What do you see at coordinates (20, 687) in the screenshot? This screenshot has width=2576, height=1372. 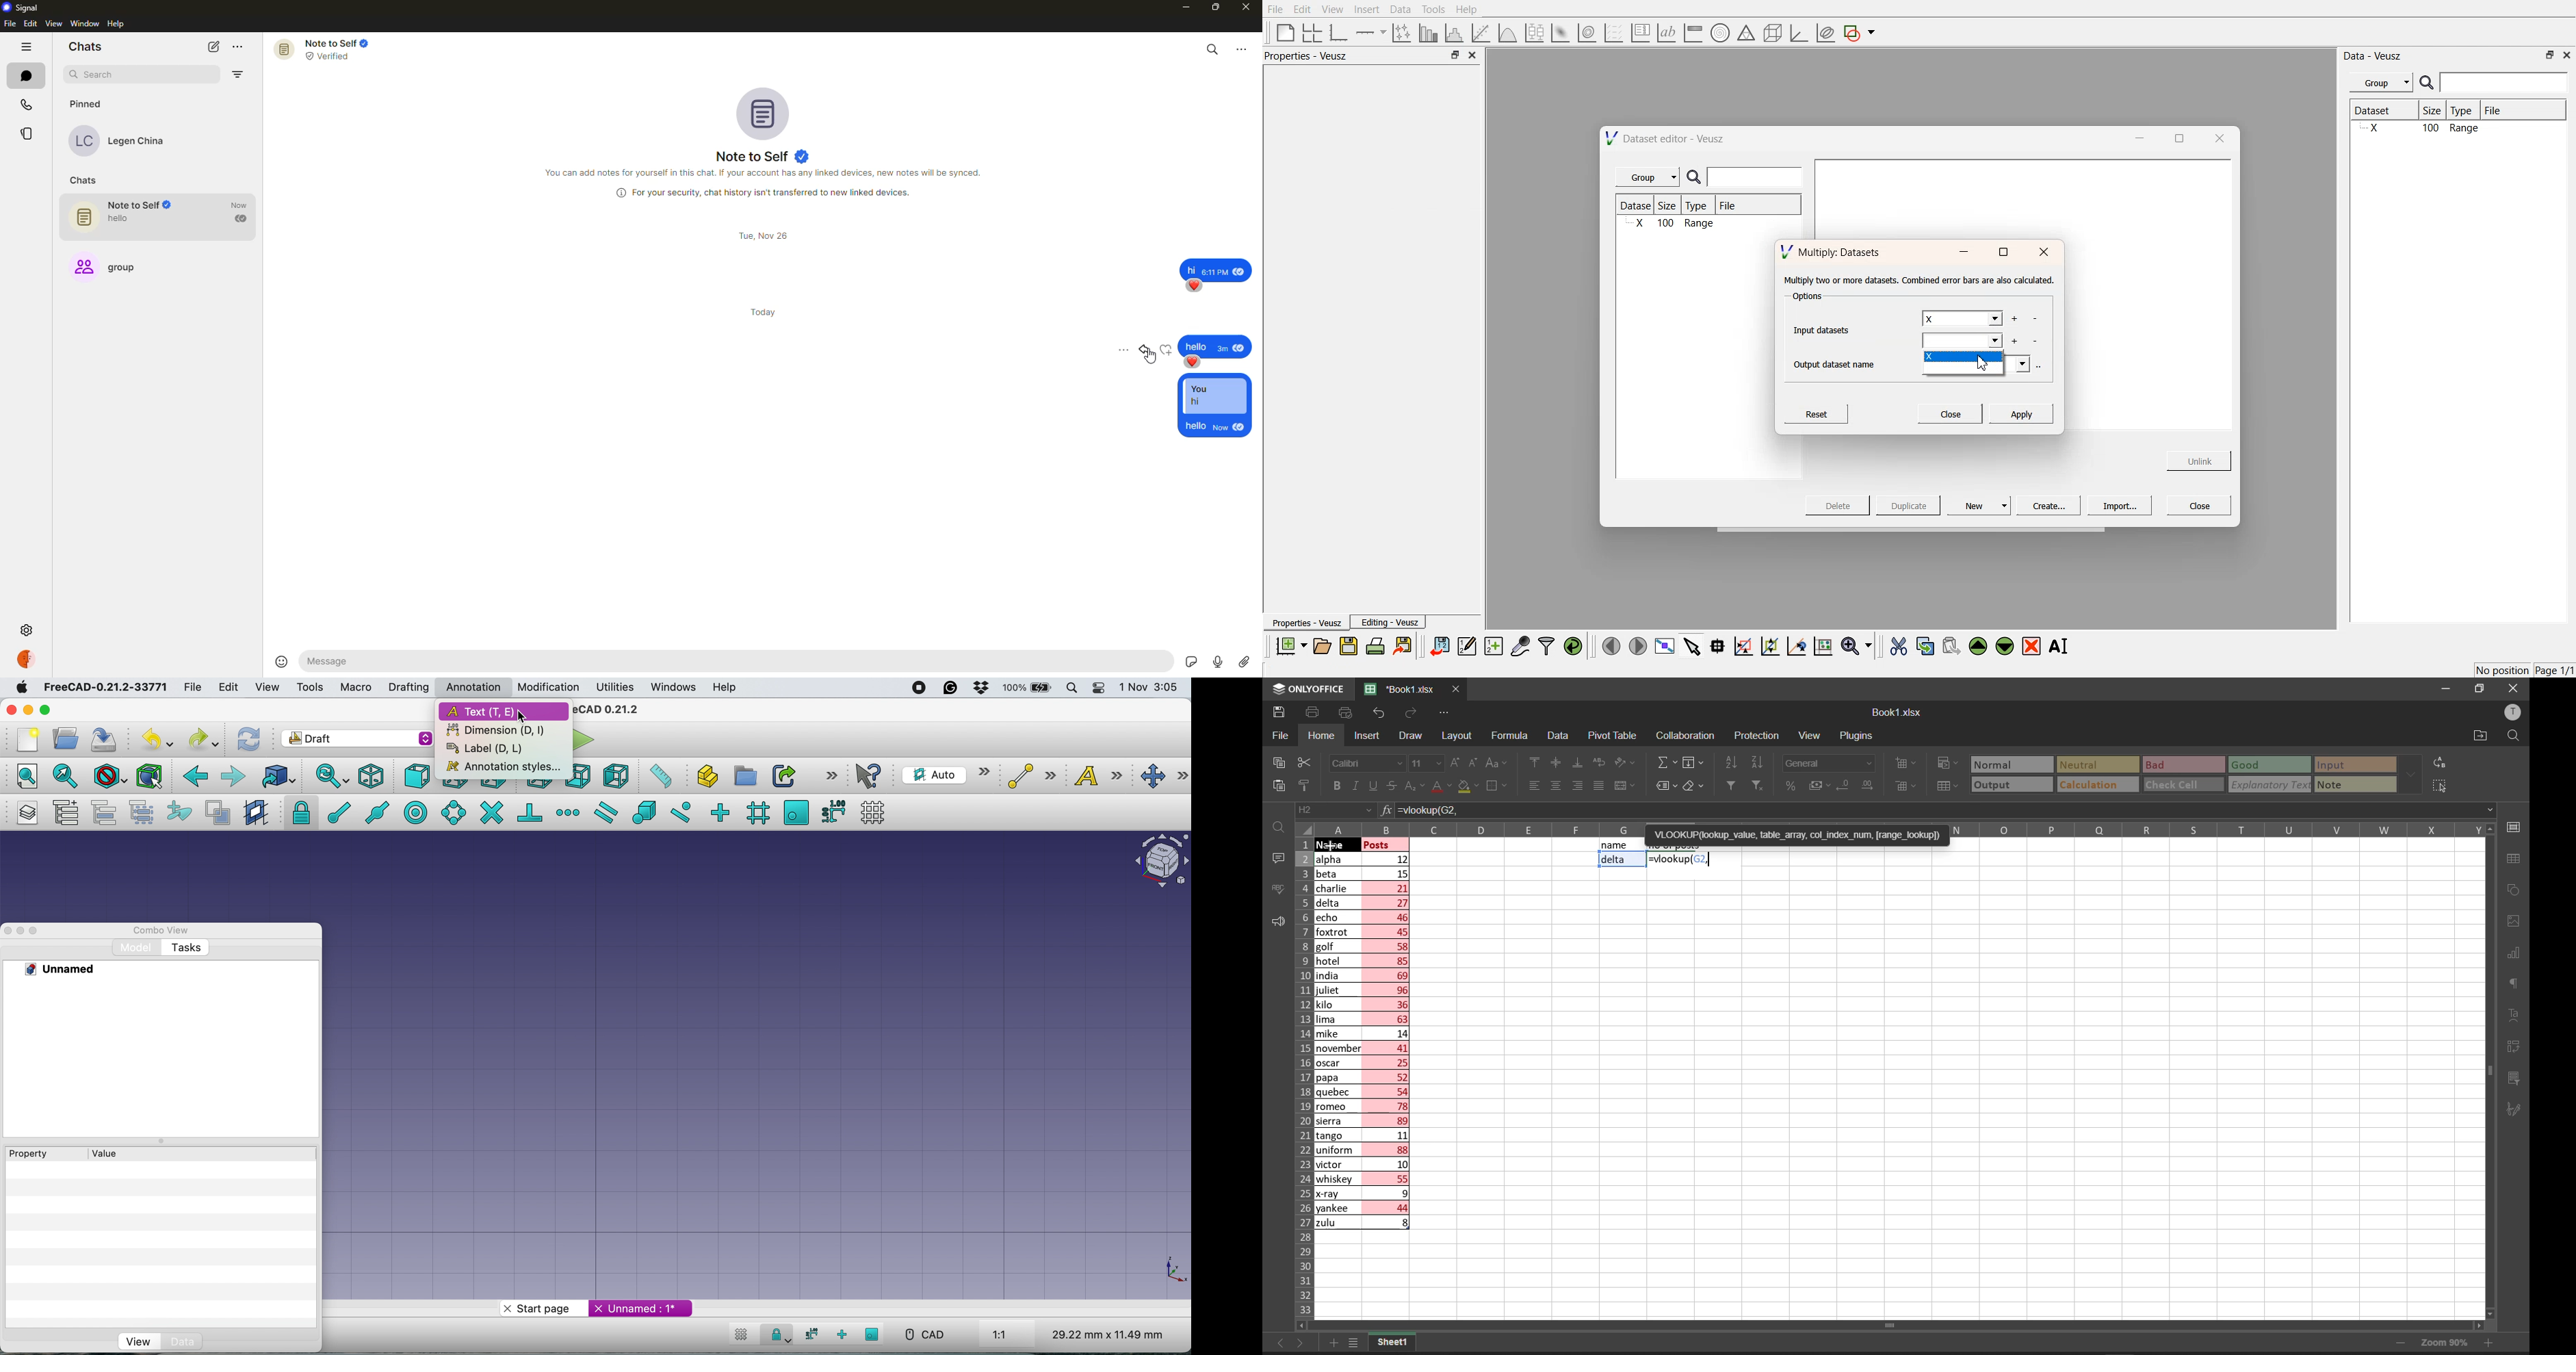 I see `system logo` at bounding box center [20, 687].